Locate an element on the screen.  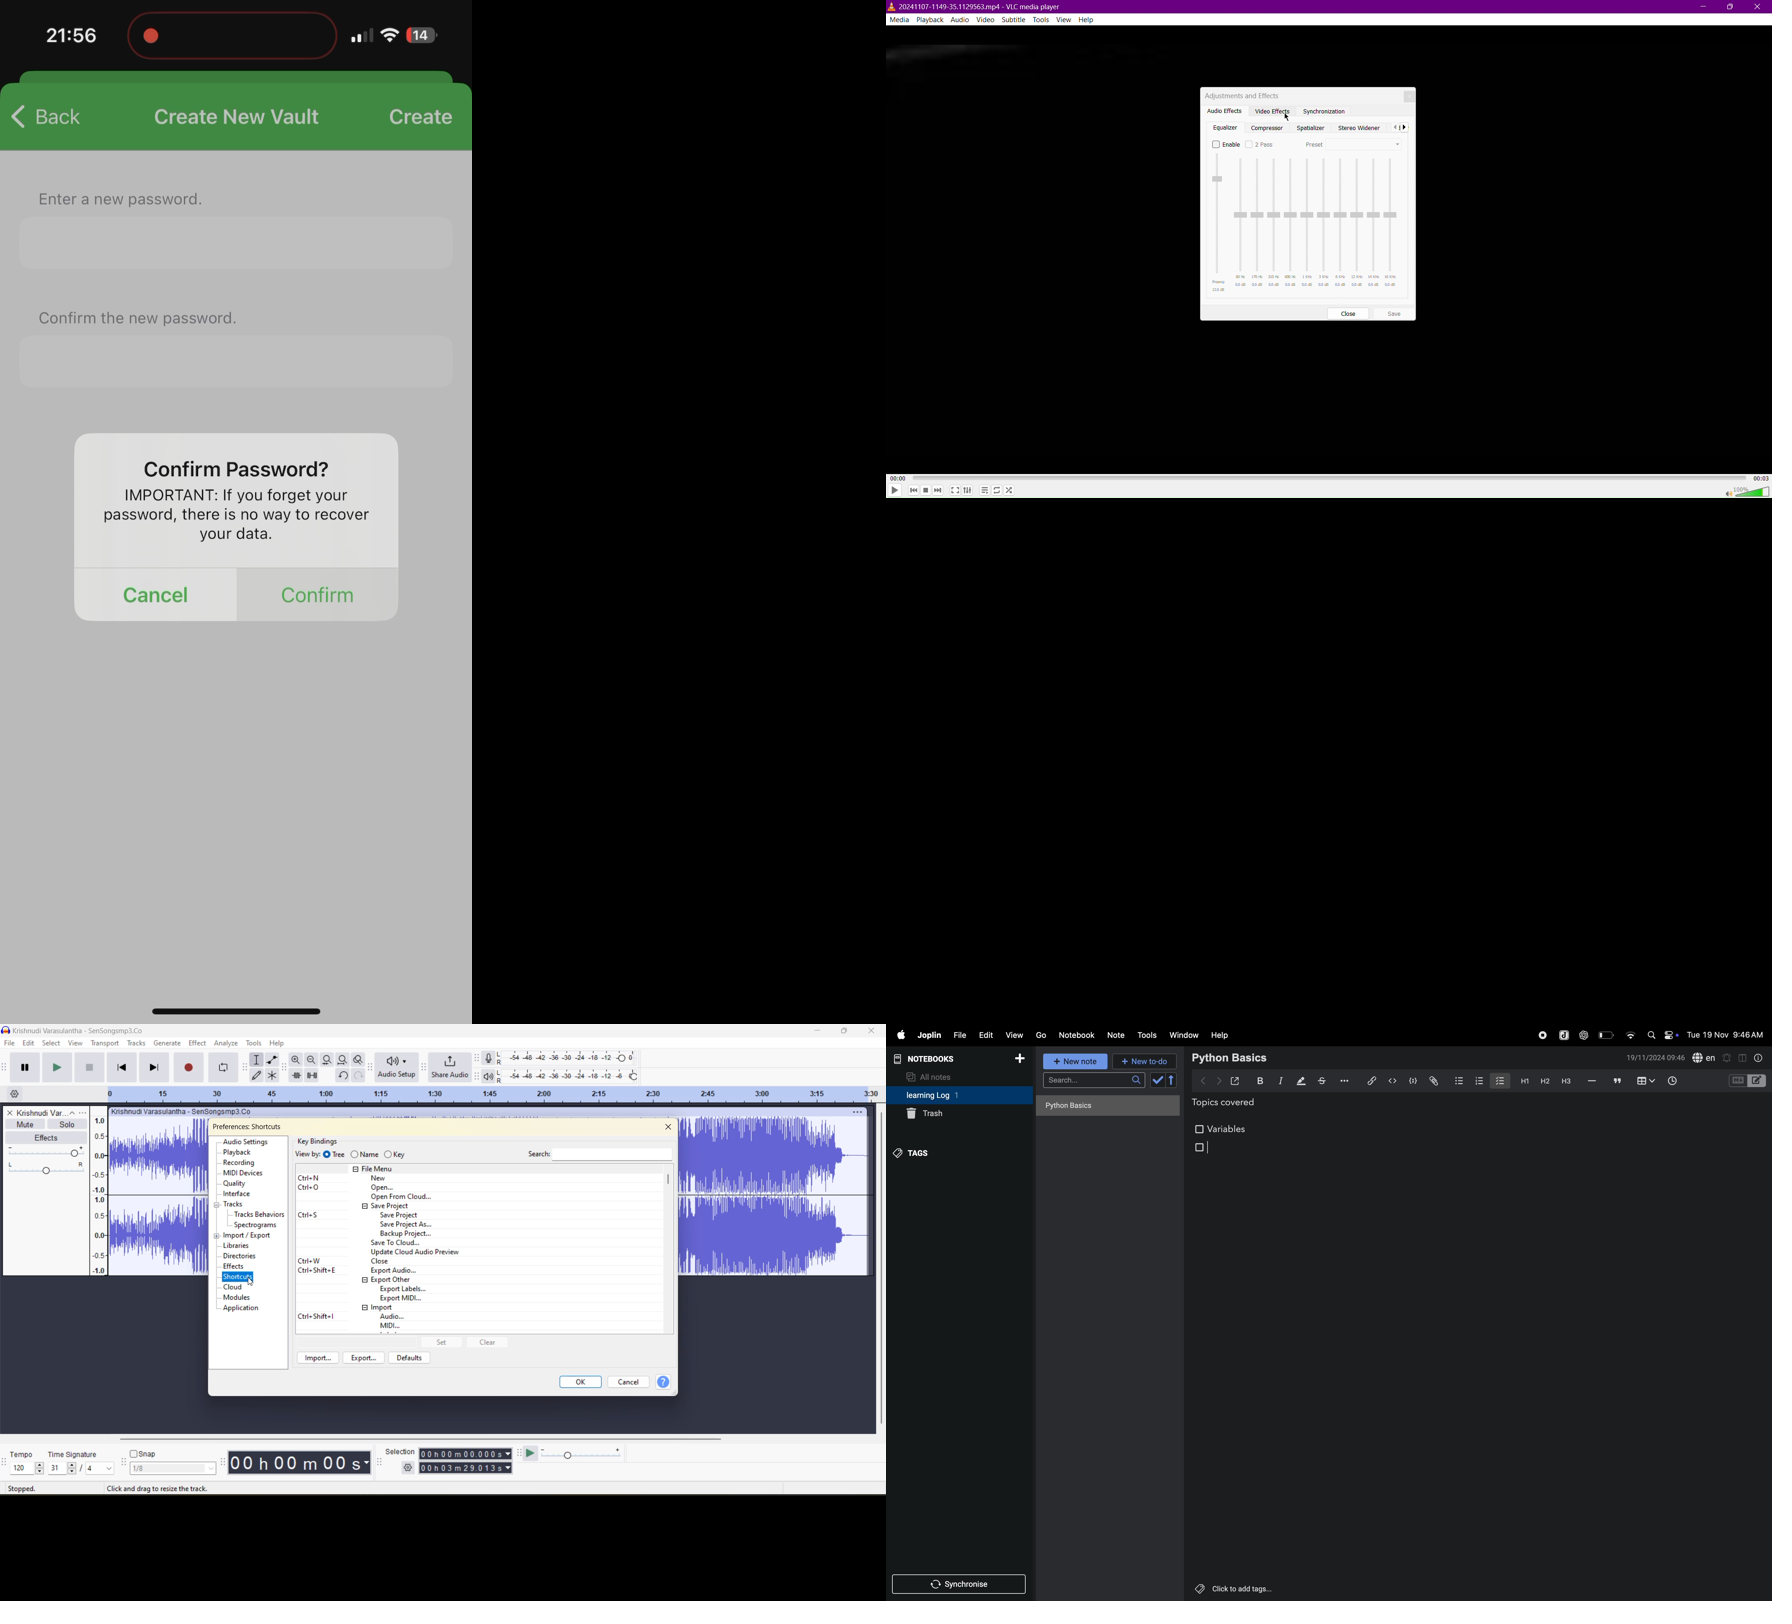
window is located at coordinates (1184, 1035).